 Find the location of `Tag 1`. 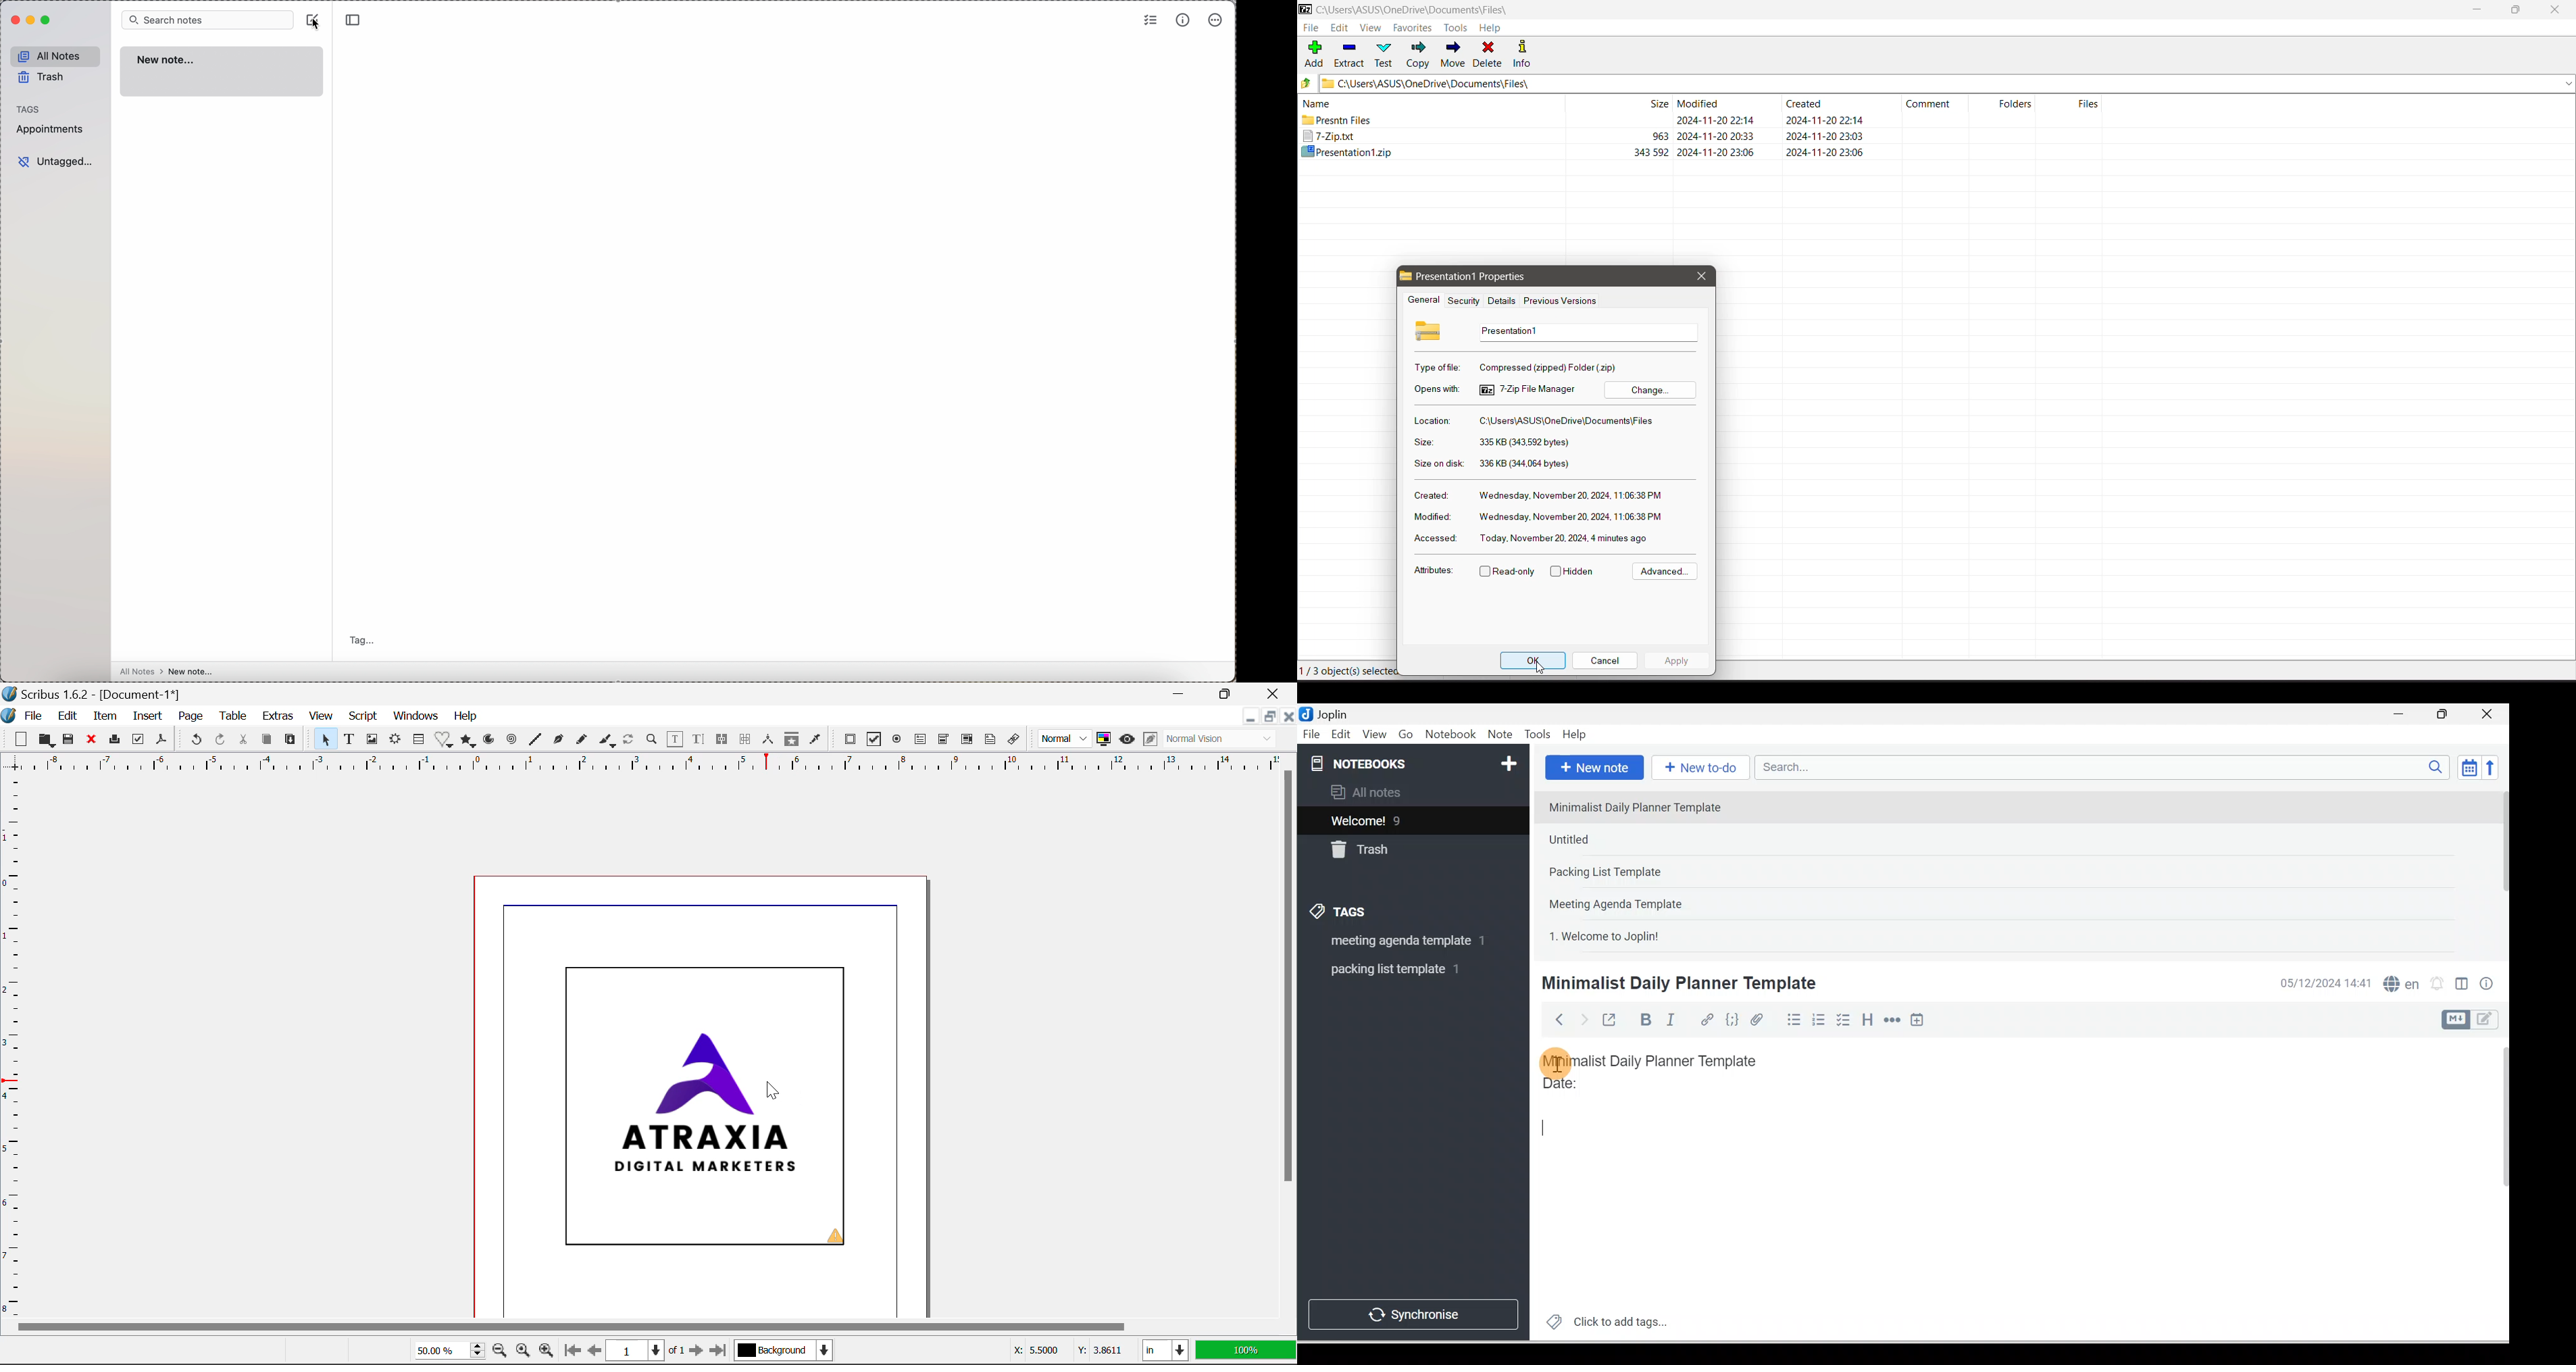

Tag 1 is located at coordinates (1396, 942).